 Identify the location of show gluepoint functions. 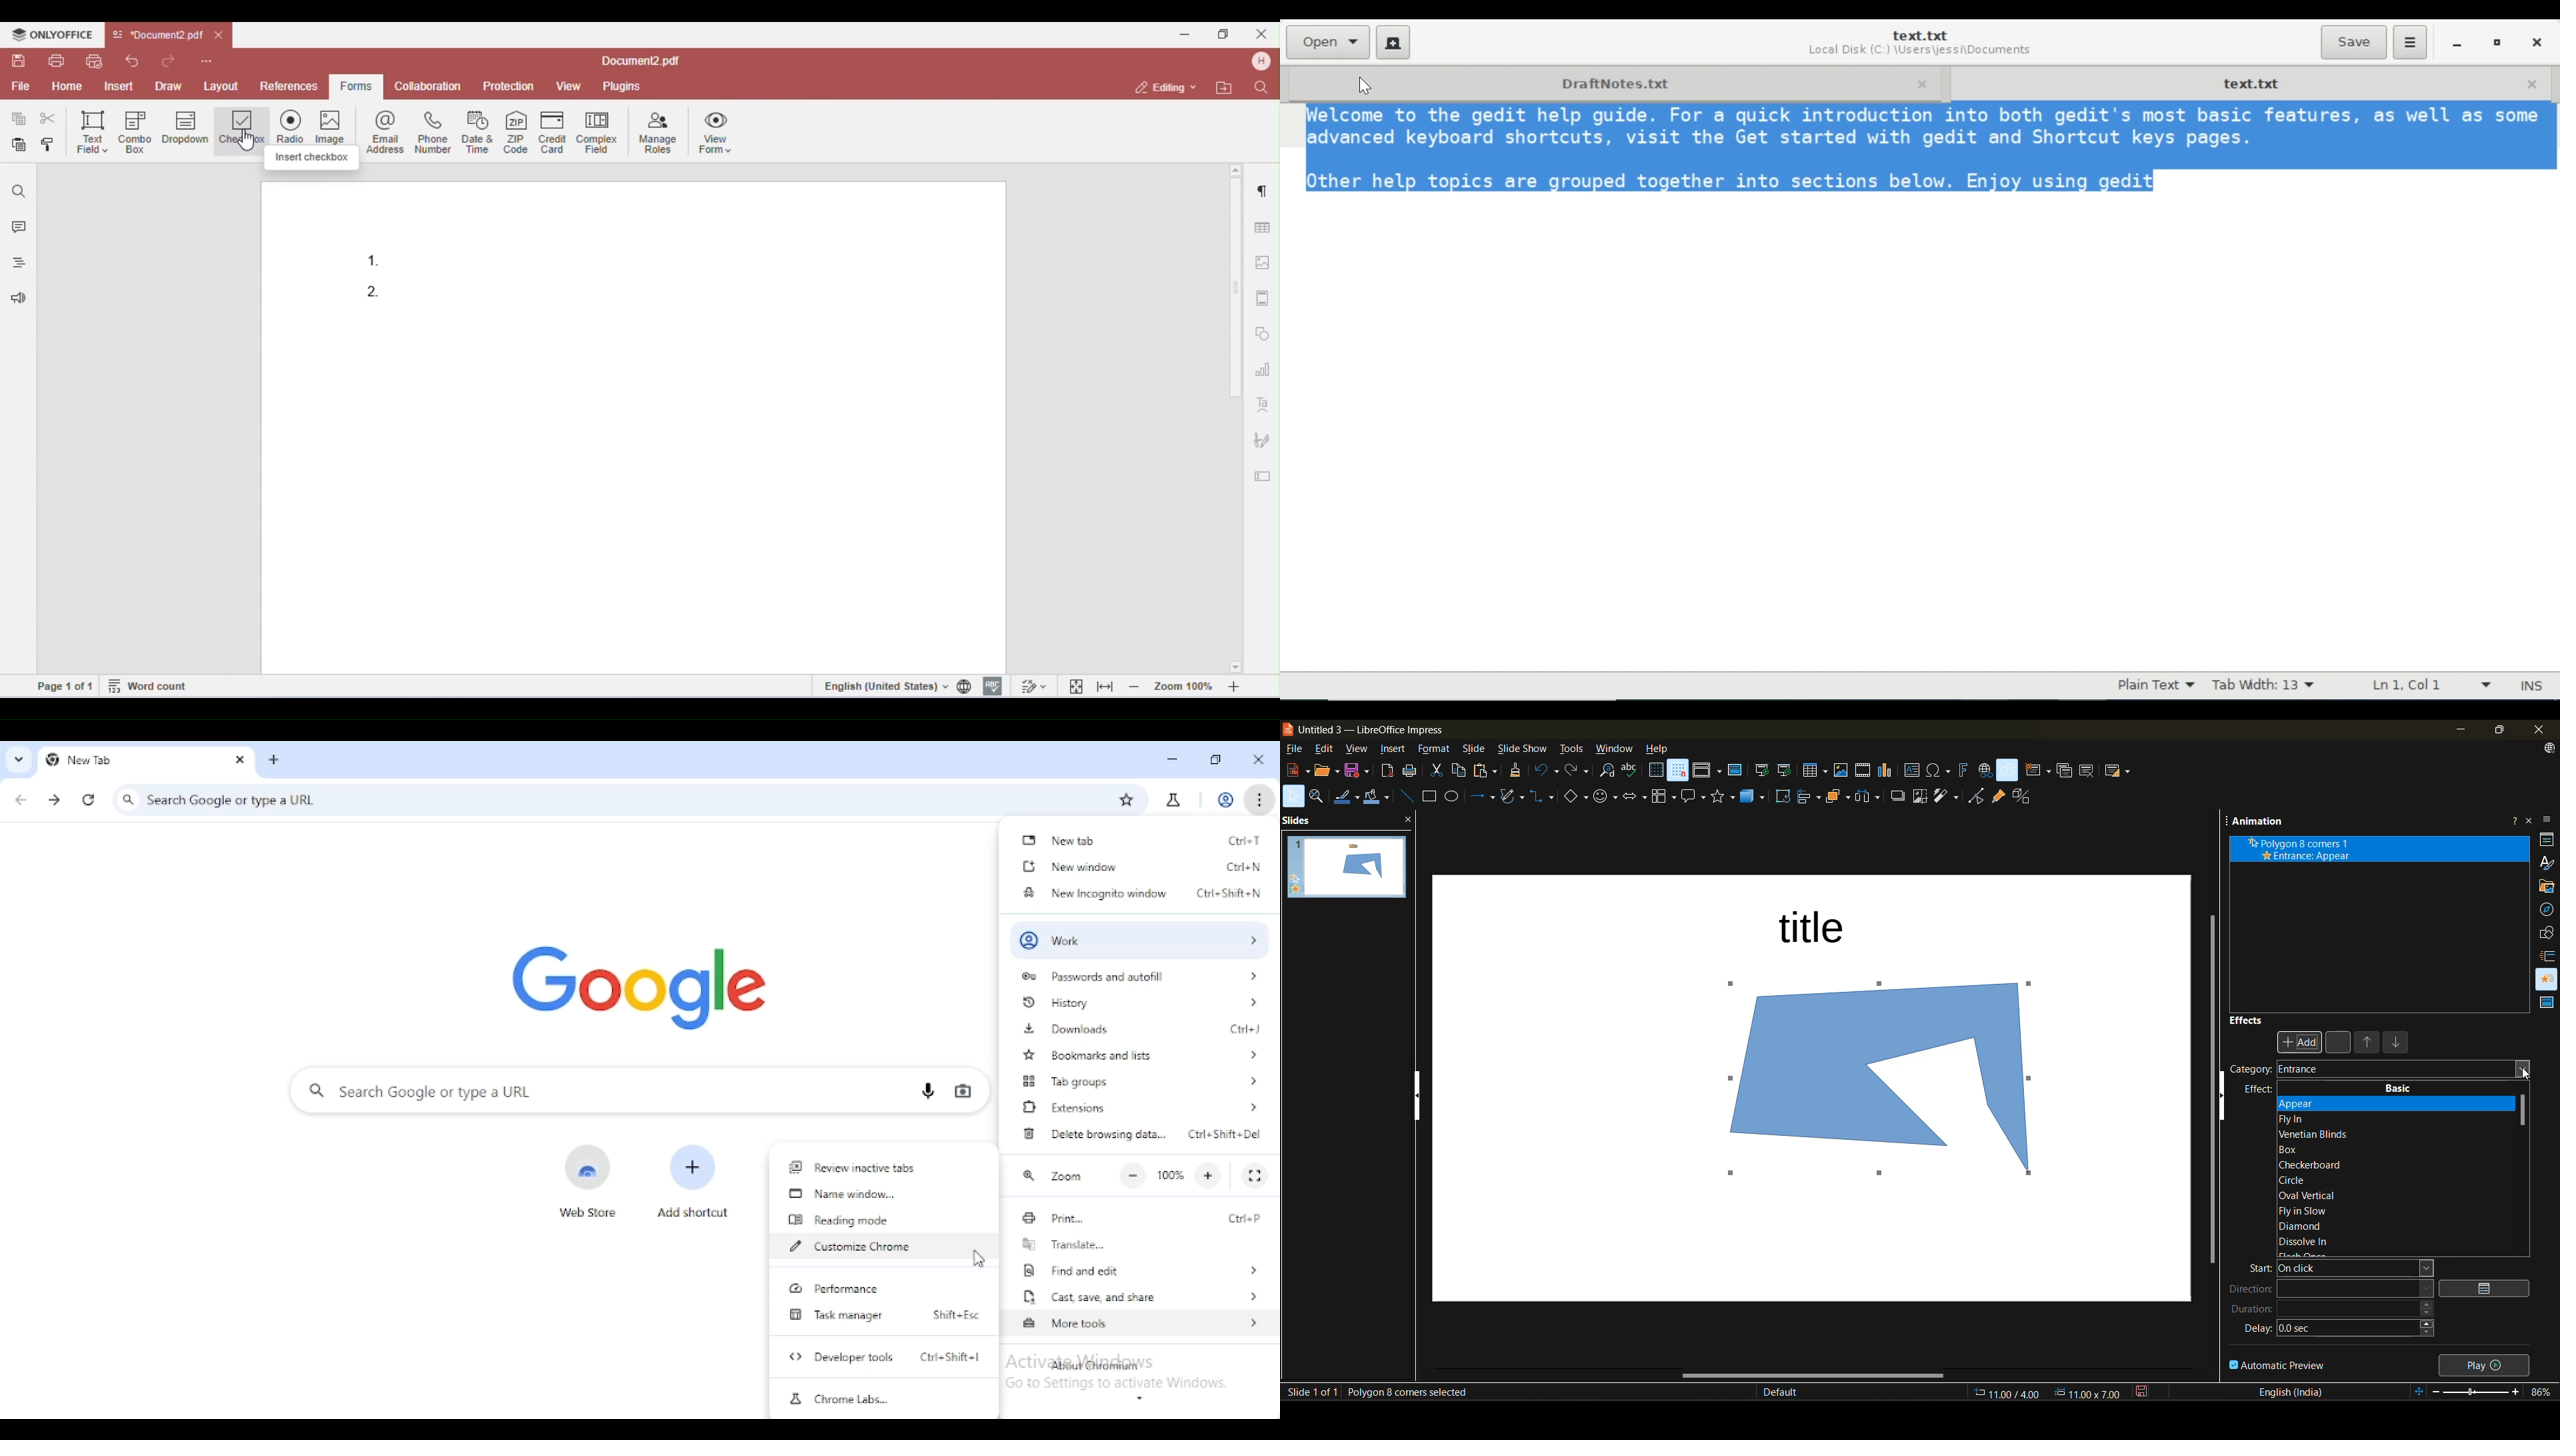
(1998, 797).